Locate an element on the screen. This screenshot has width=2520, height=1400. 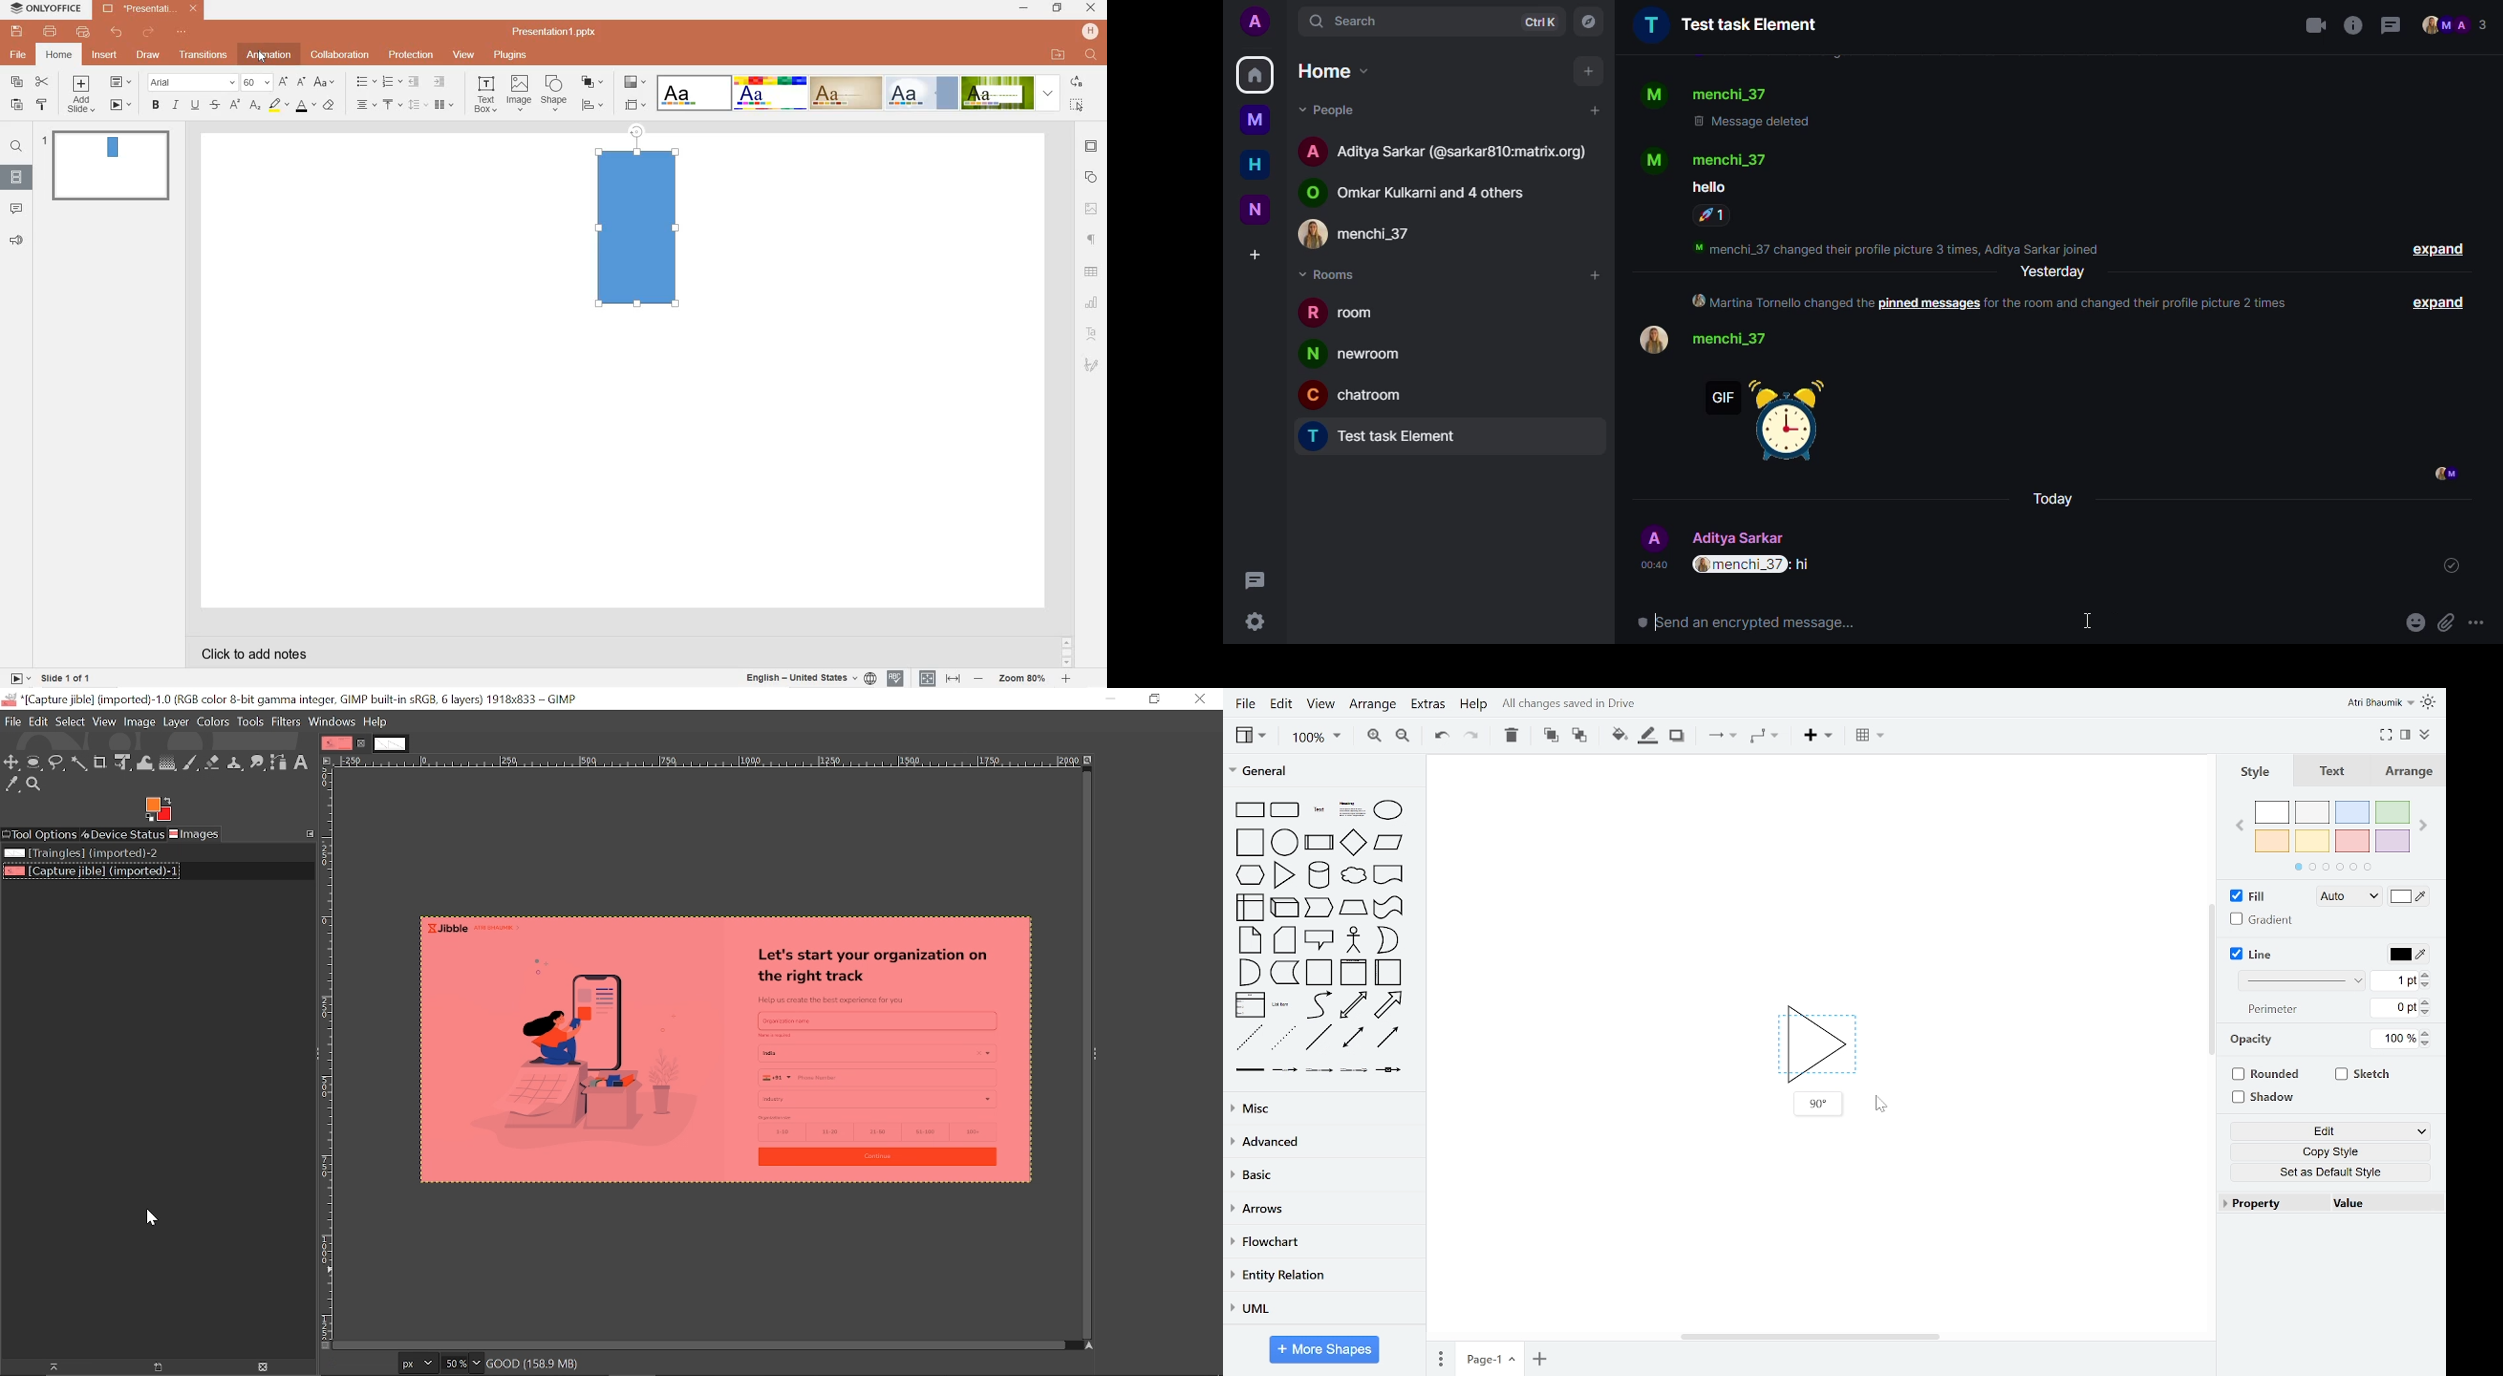
arrange shape is located at coordinates (592, 82).